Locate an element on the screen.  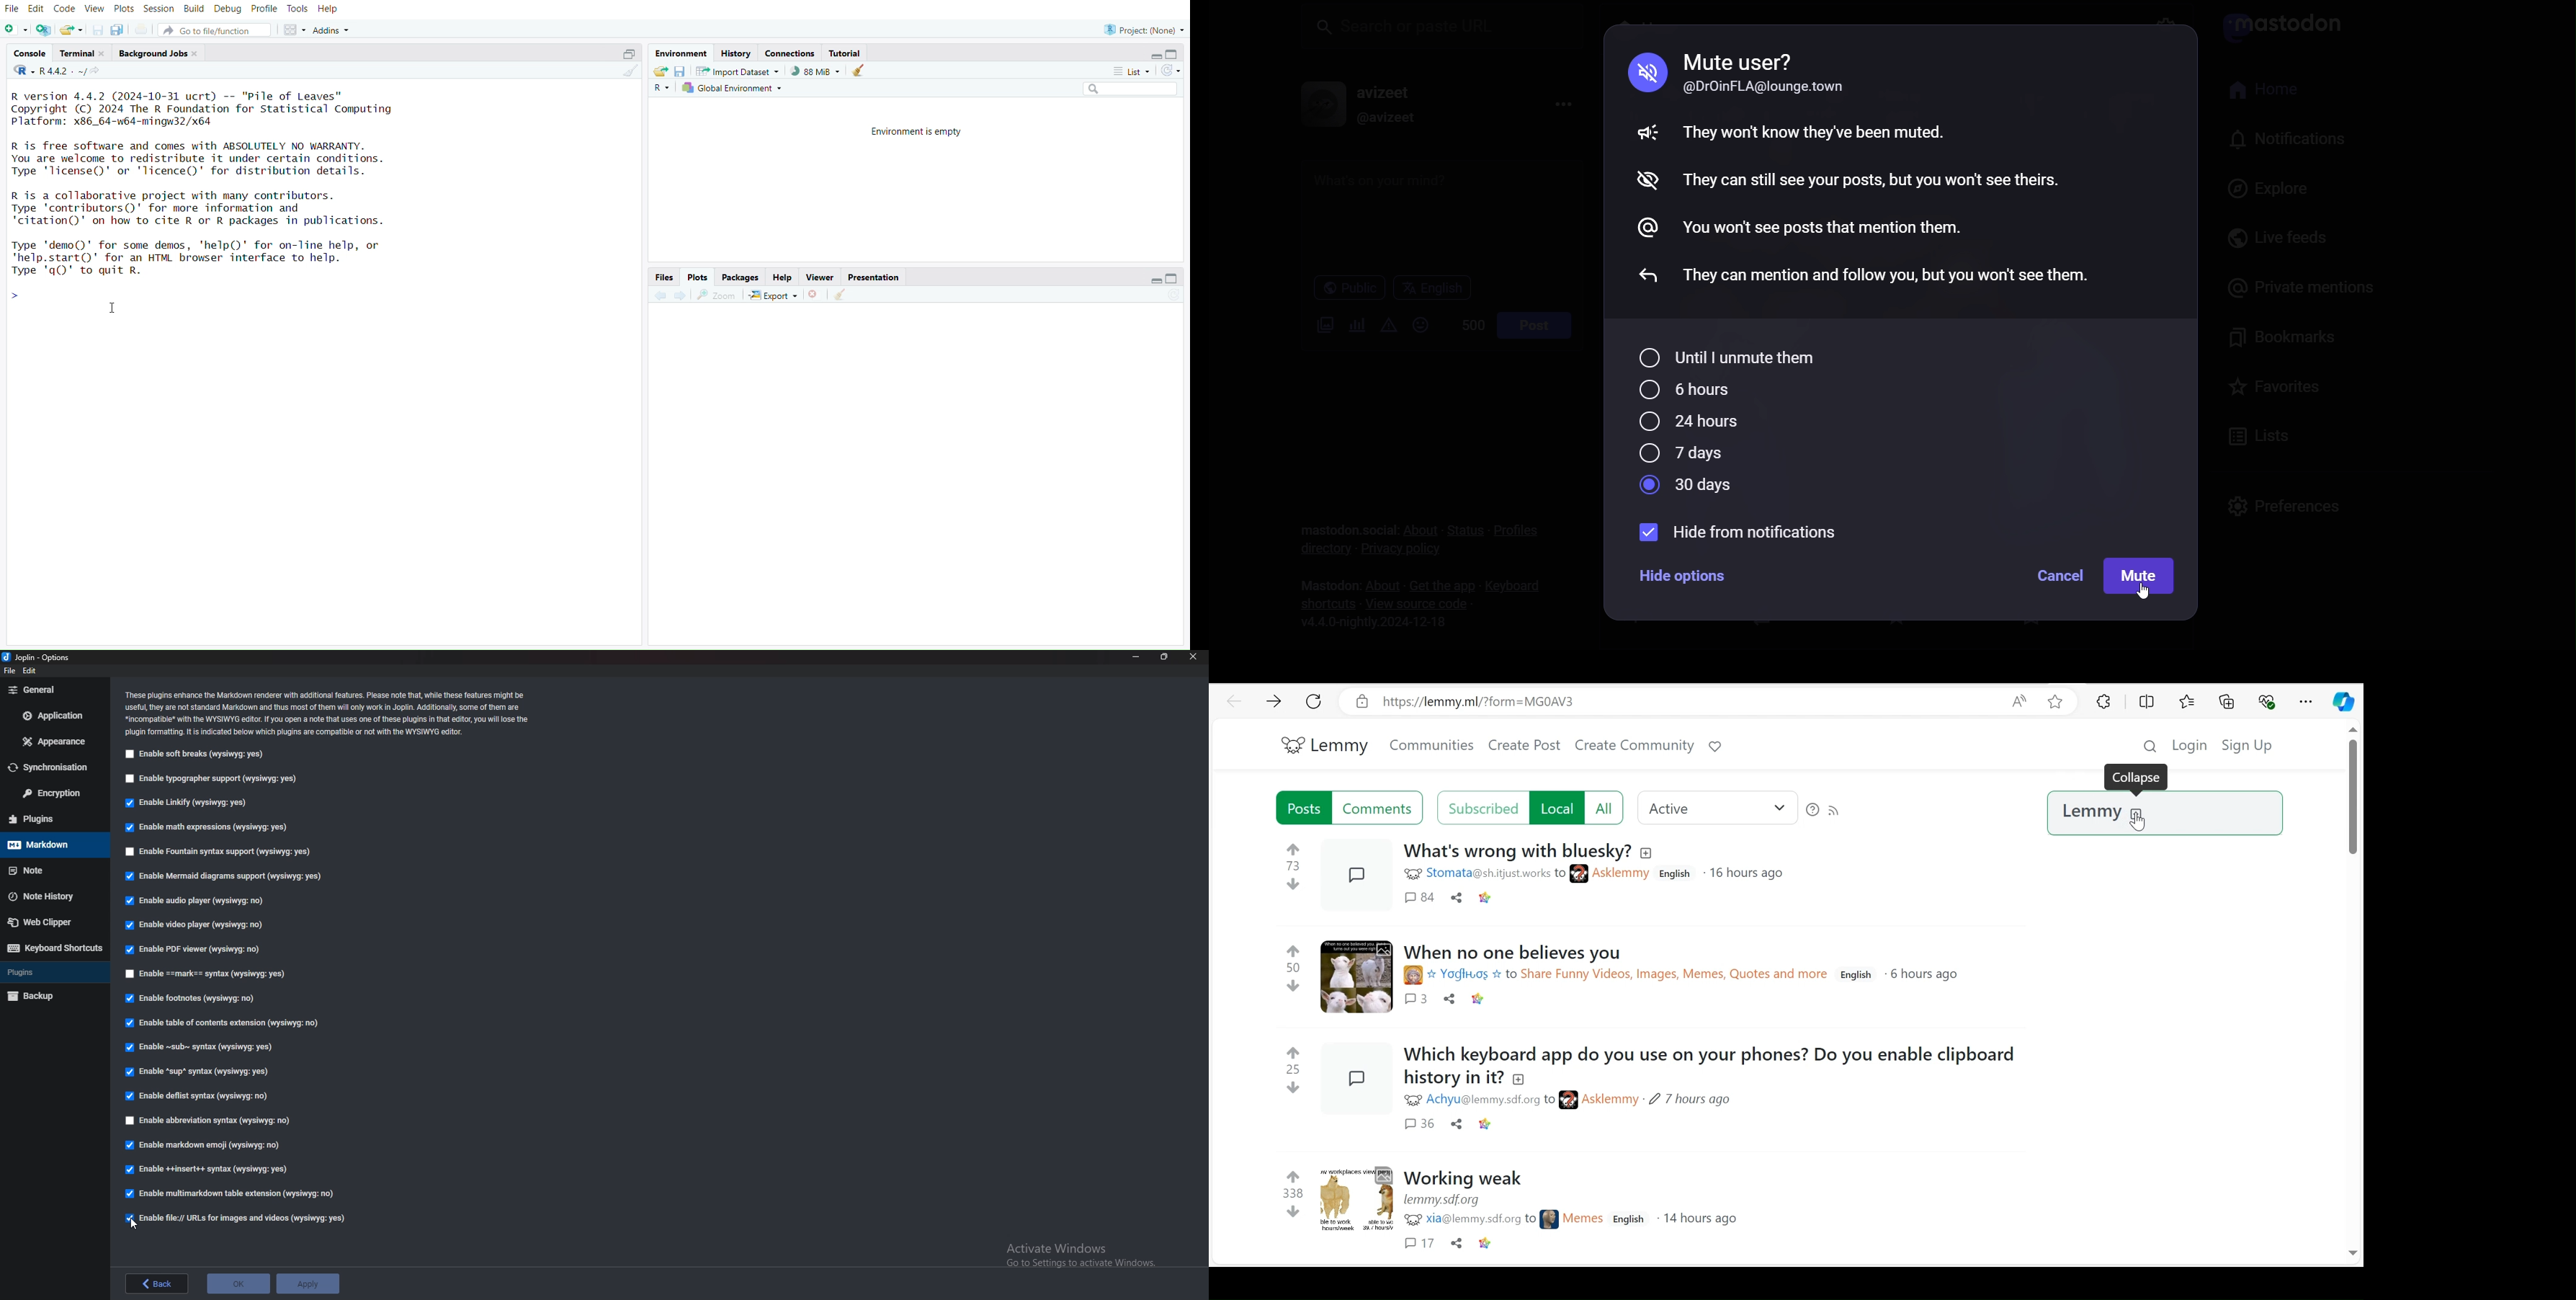
save workspace is located at coordinates (680, 73).